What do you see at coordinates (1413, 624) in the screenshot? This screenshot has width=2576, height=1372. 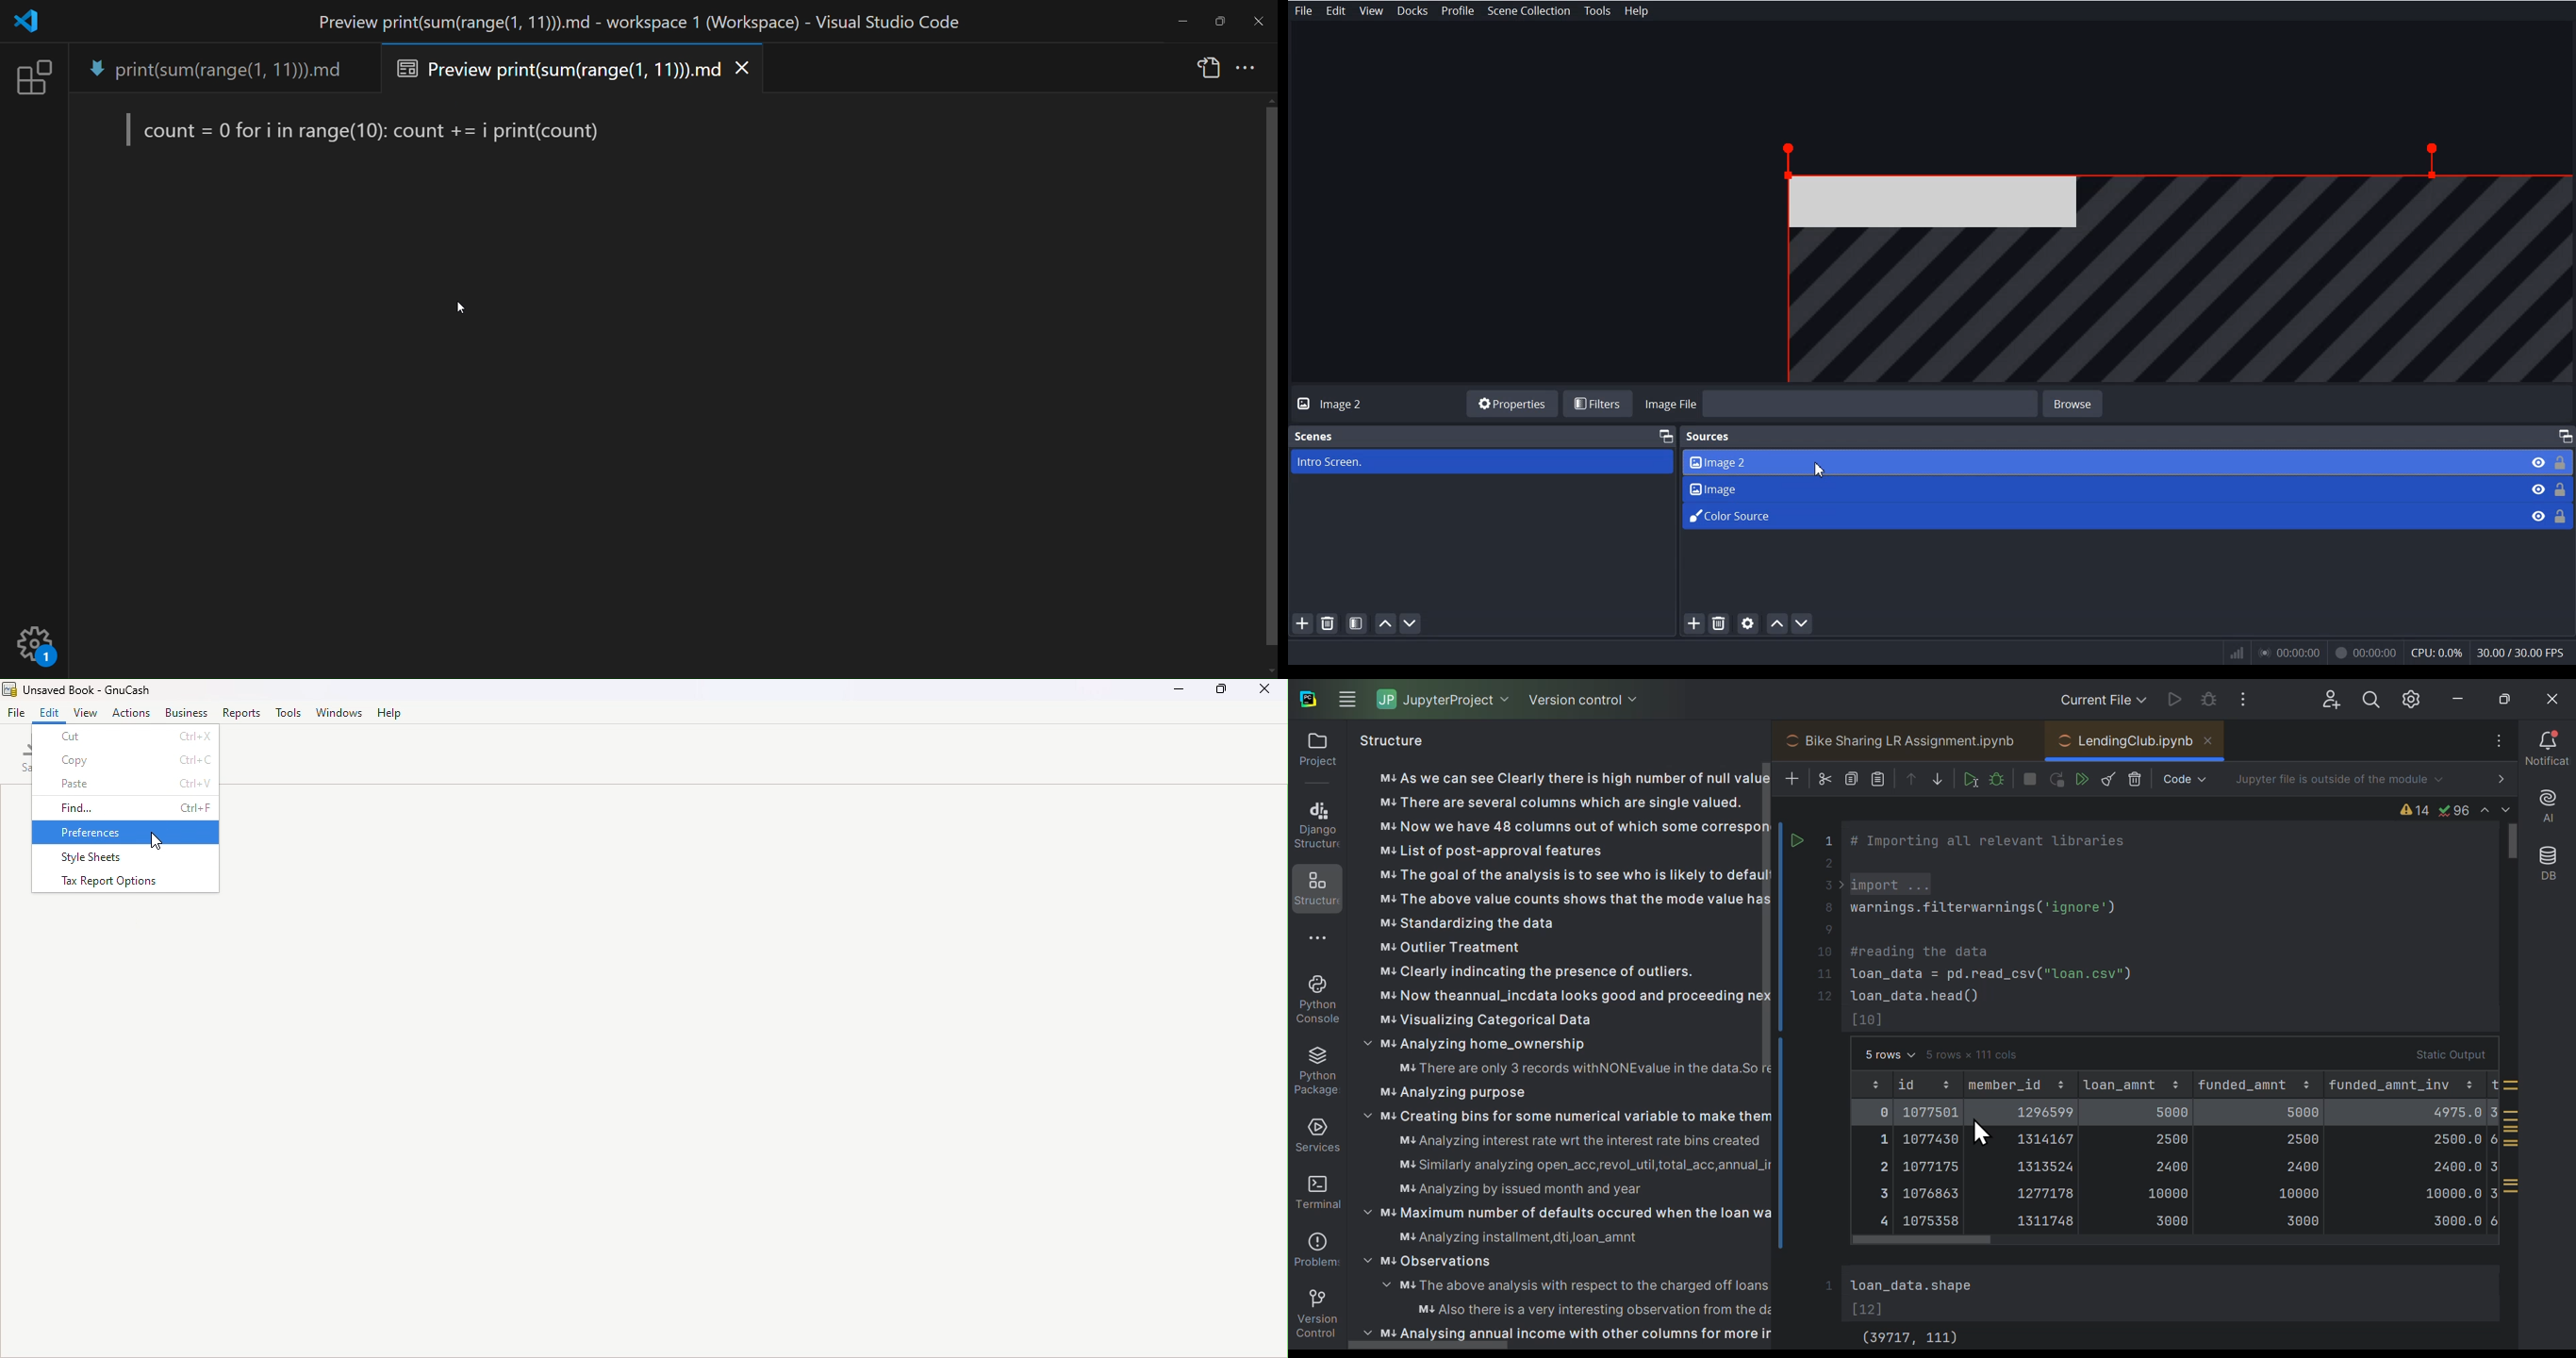 I see `Move Scene down` at bounding box center [1413, 624].